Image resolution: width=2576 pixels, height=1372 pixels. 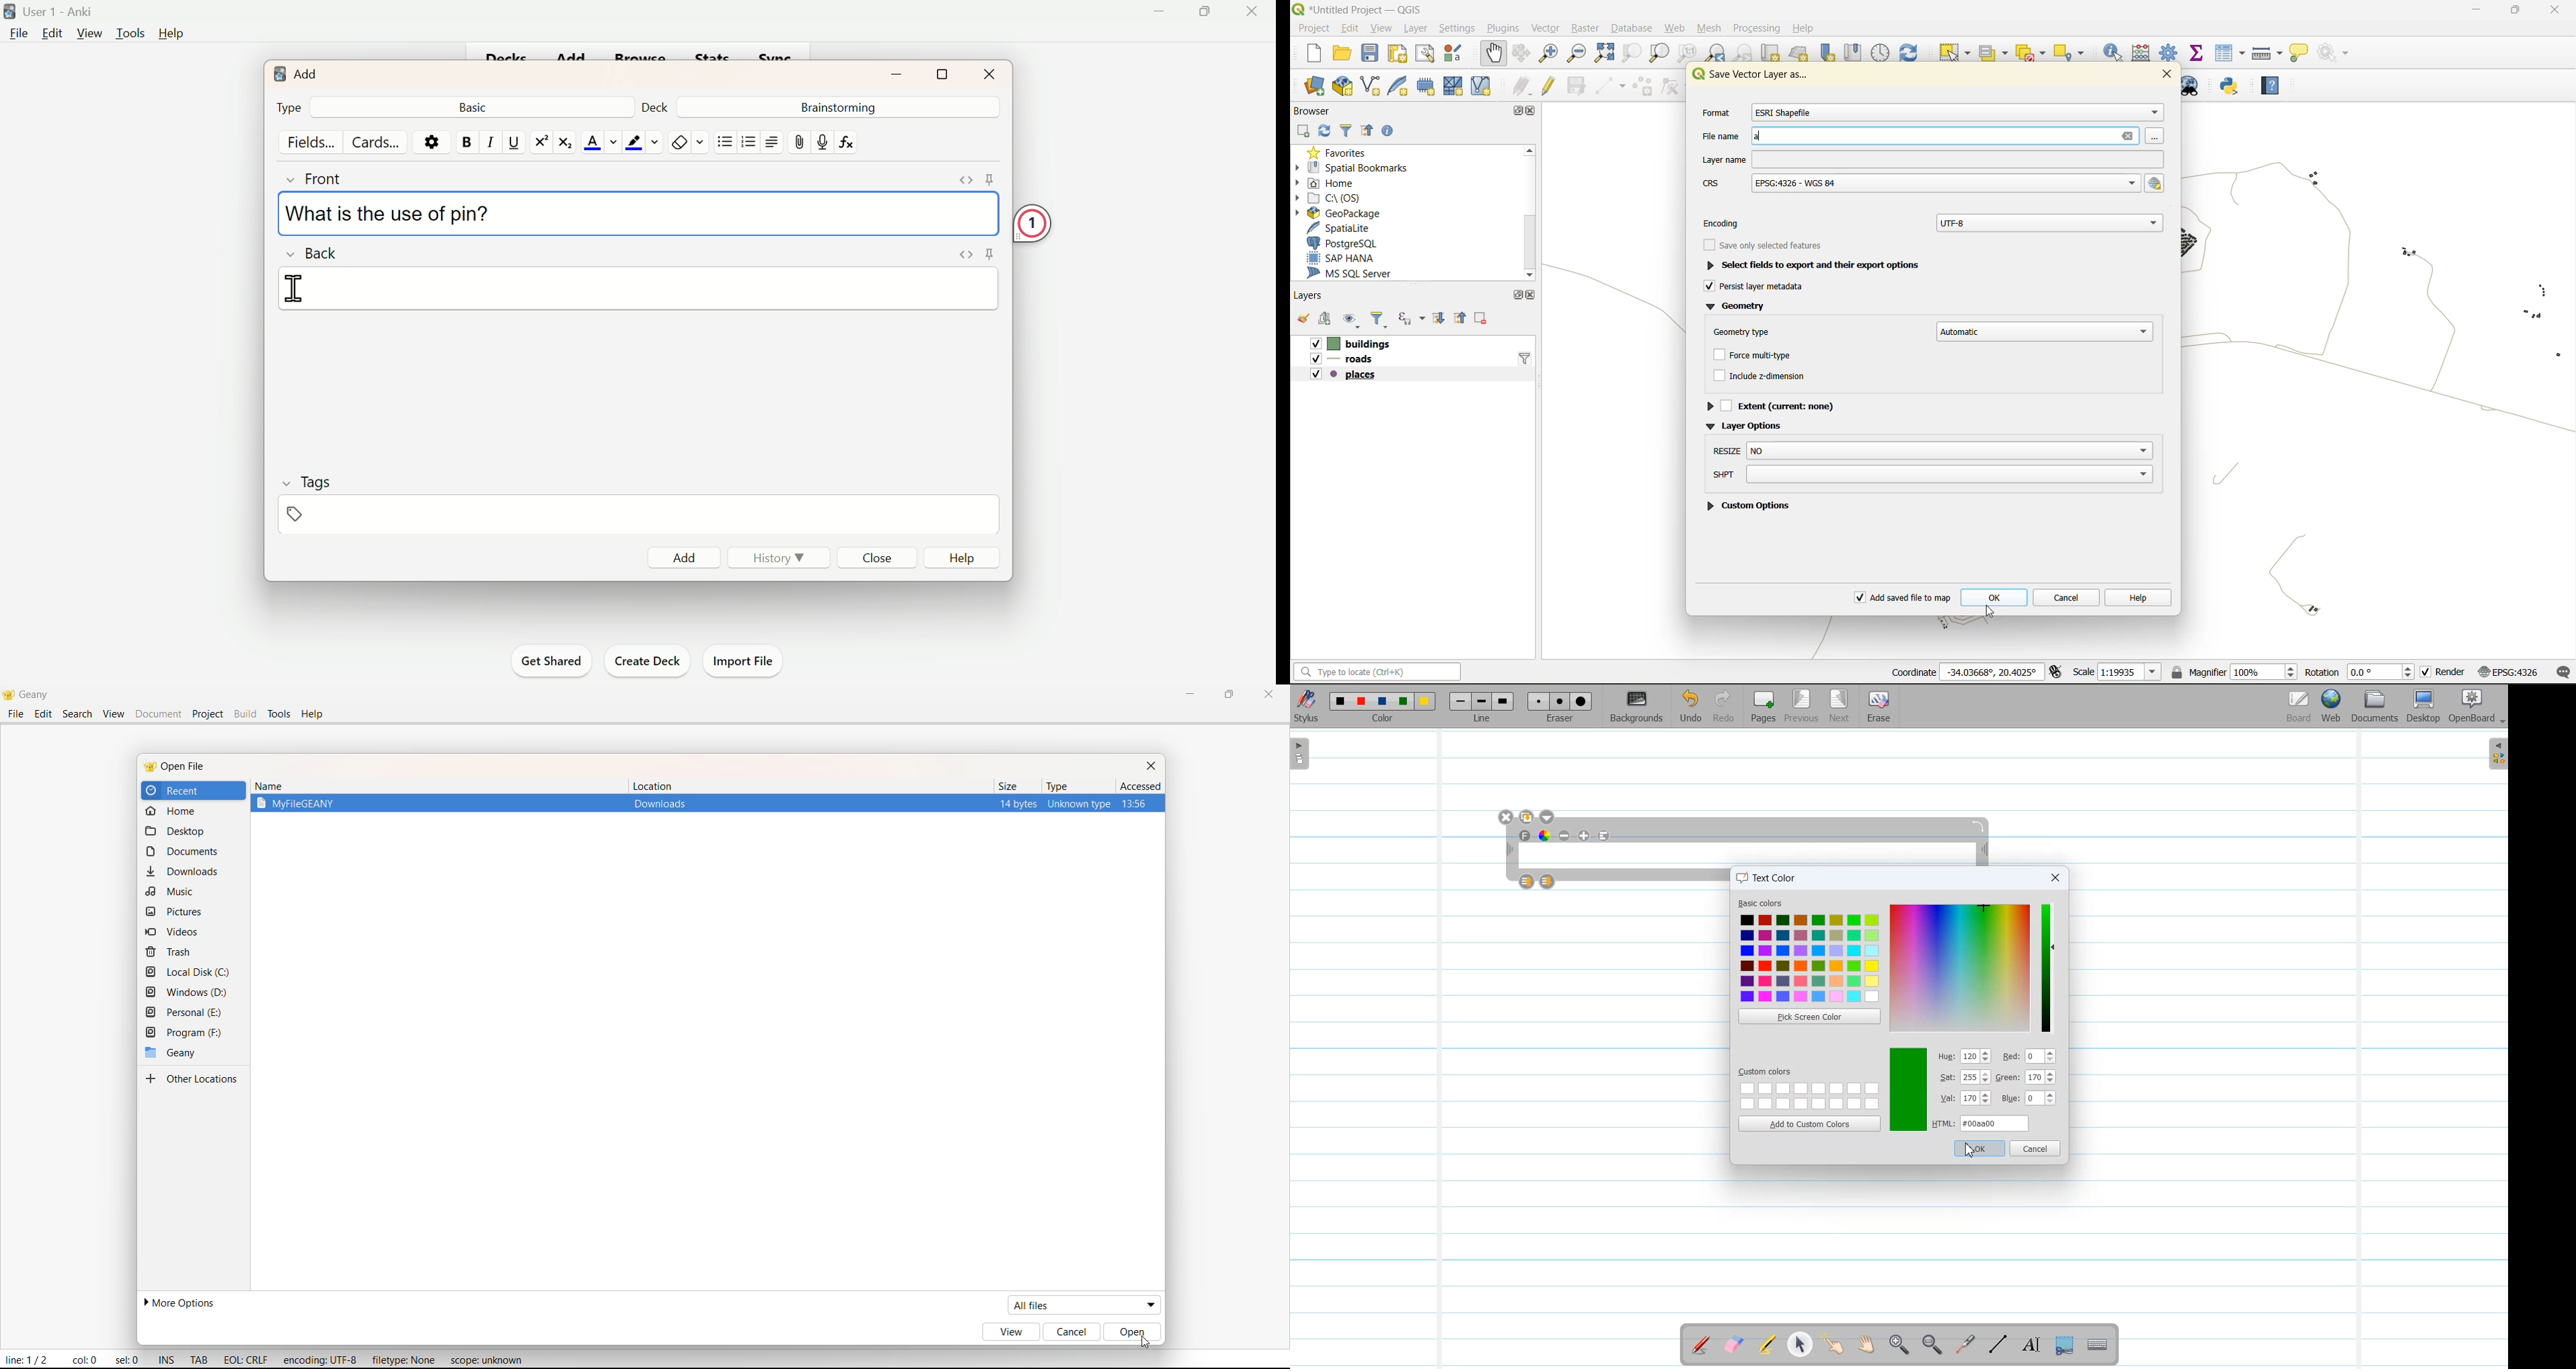 I want to click on , so click(x=994, y=74).